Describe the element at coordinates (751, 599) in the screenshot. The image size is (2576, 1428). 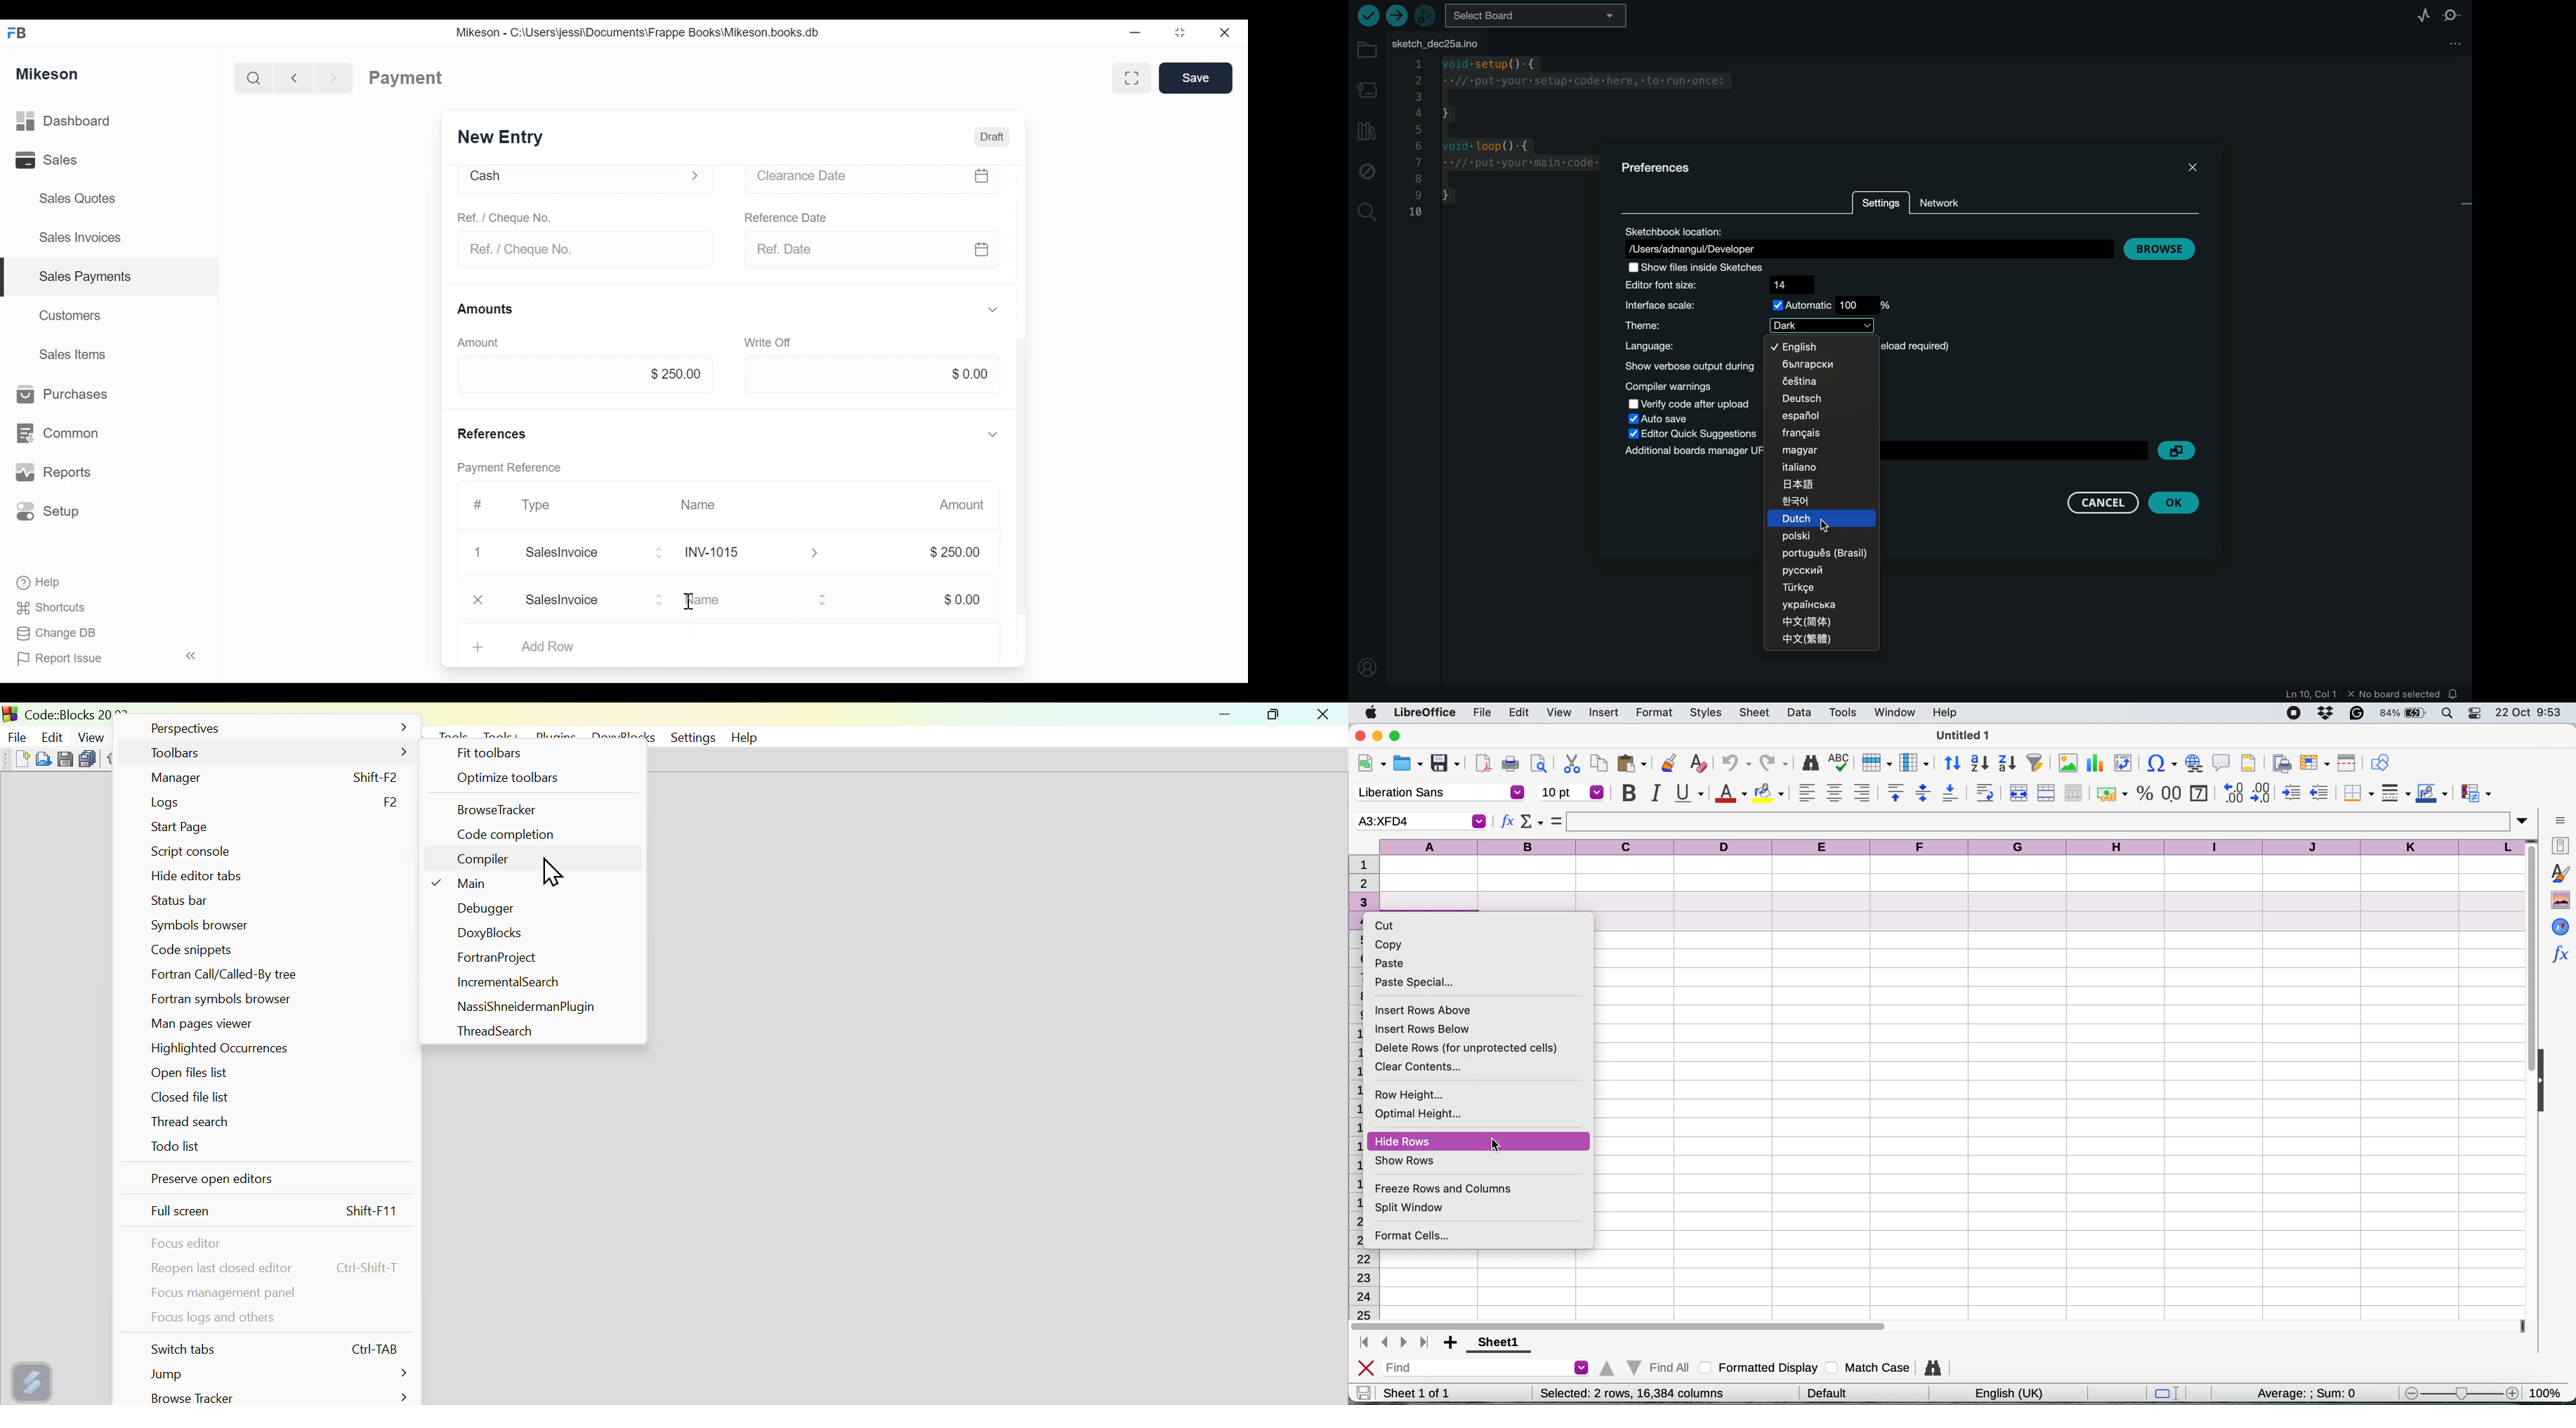
I see `Name` at that location.